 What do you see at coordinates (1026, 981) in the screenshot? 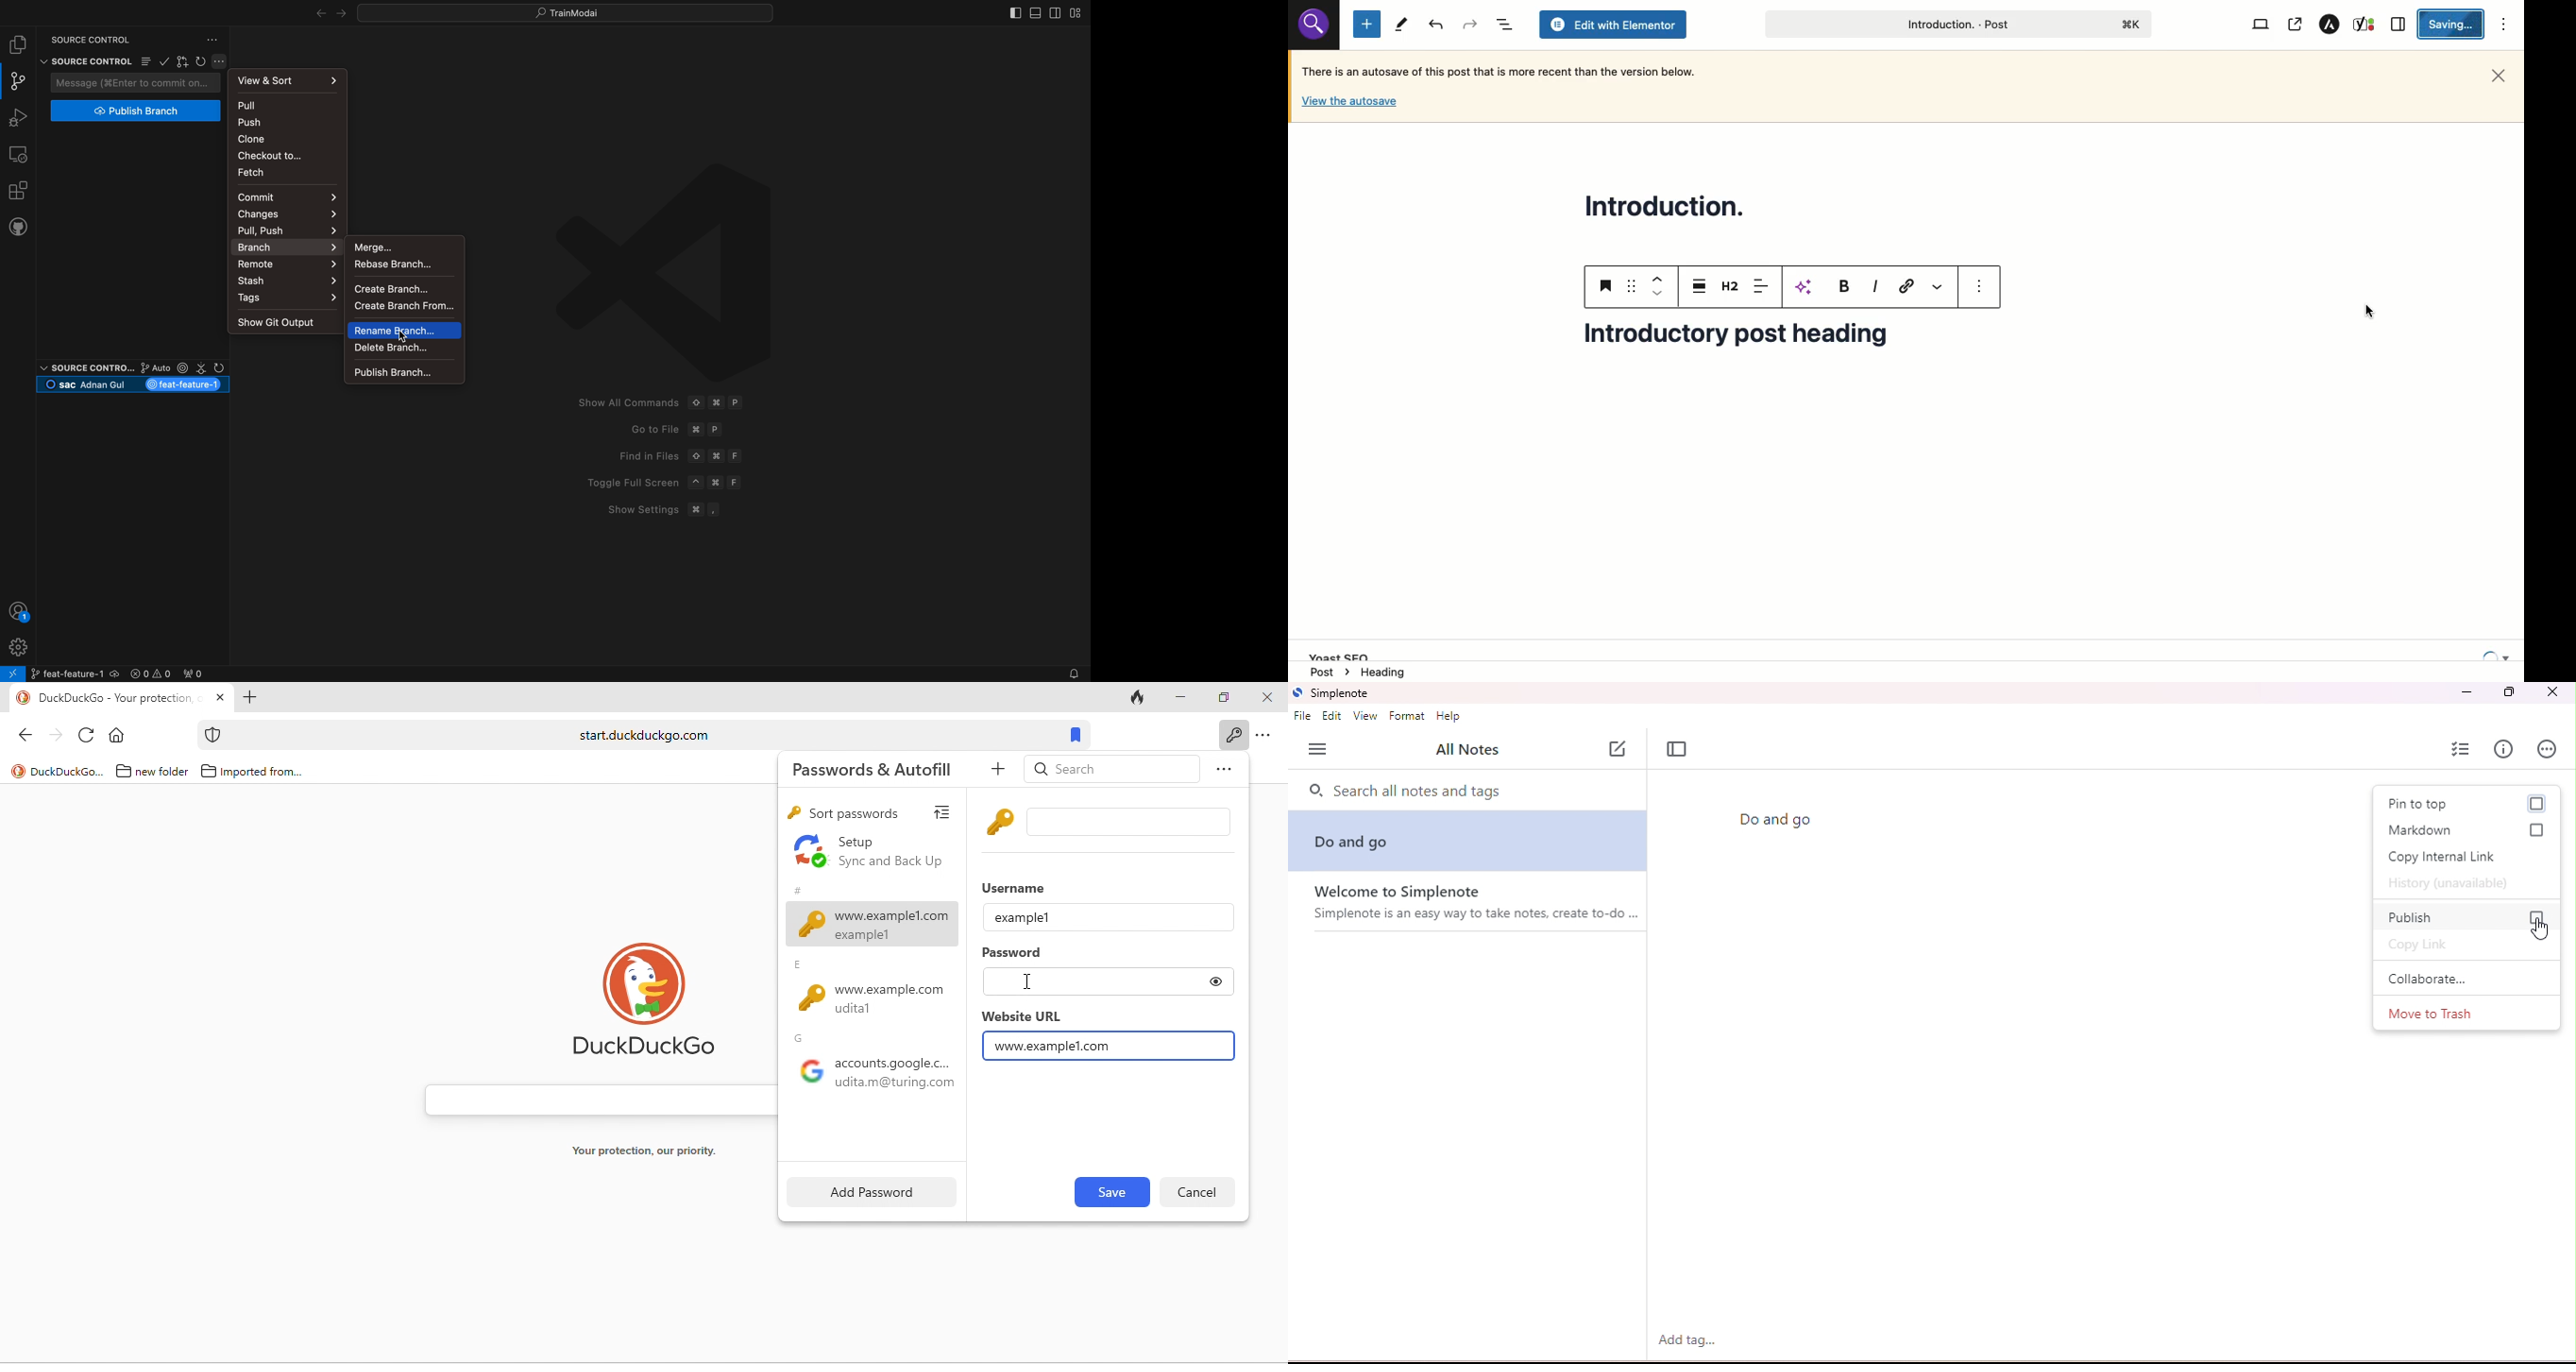
I see `cursor` at bounding box center [1026, 981].